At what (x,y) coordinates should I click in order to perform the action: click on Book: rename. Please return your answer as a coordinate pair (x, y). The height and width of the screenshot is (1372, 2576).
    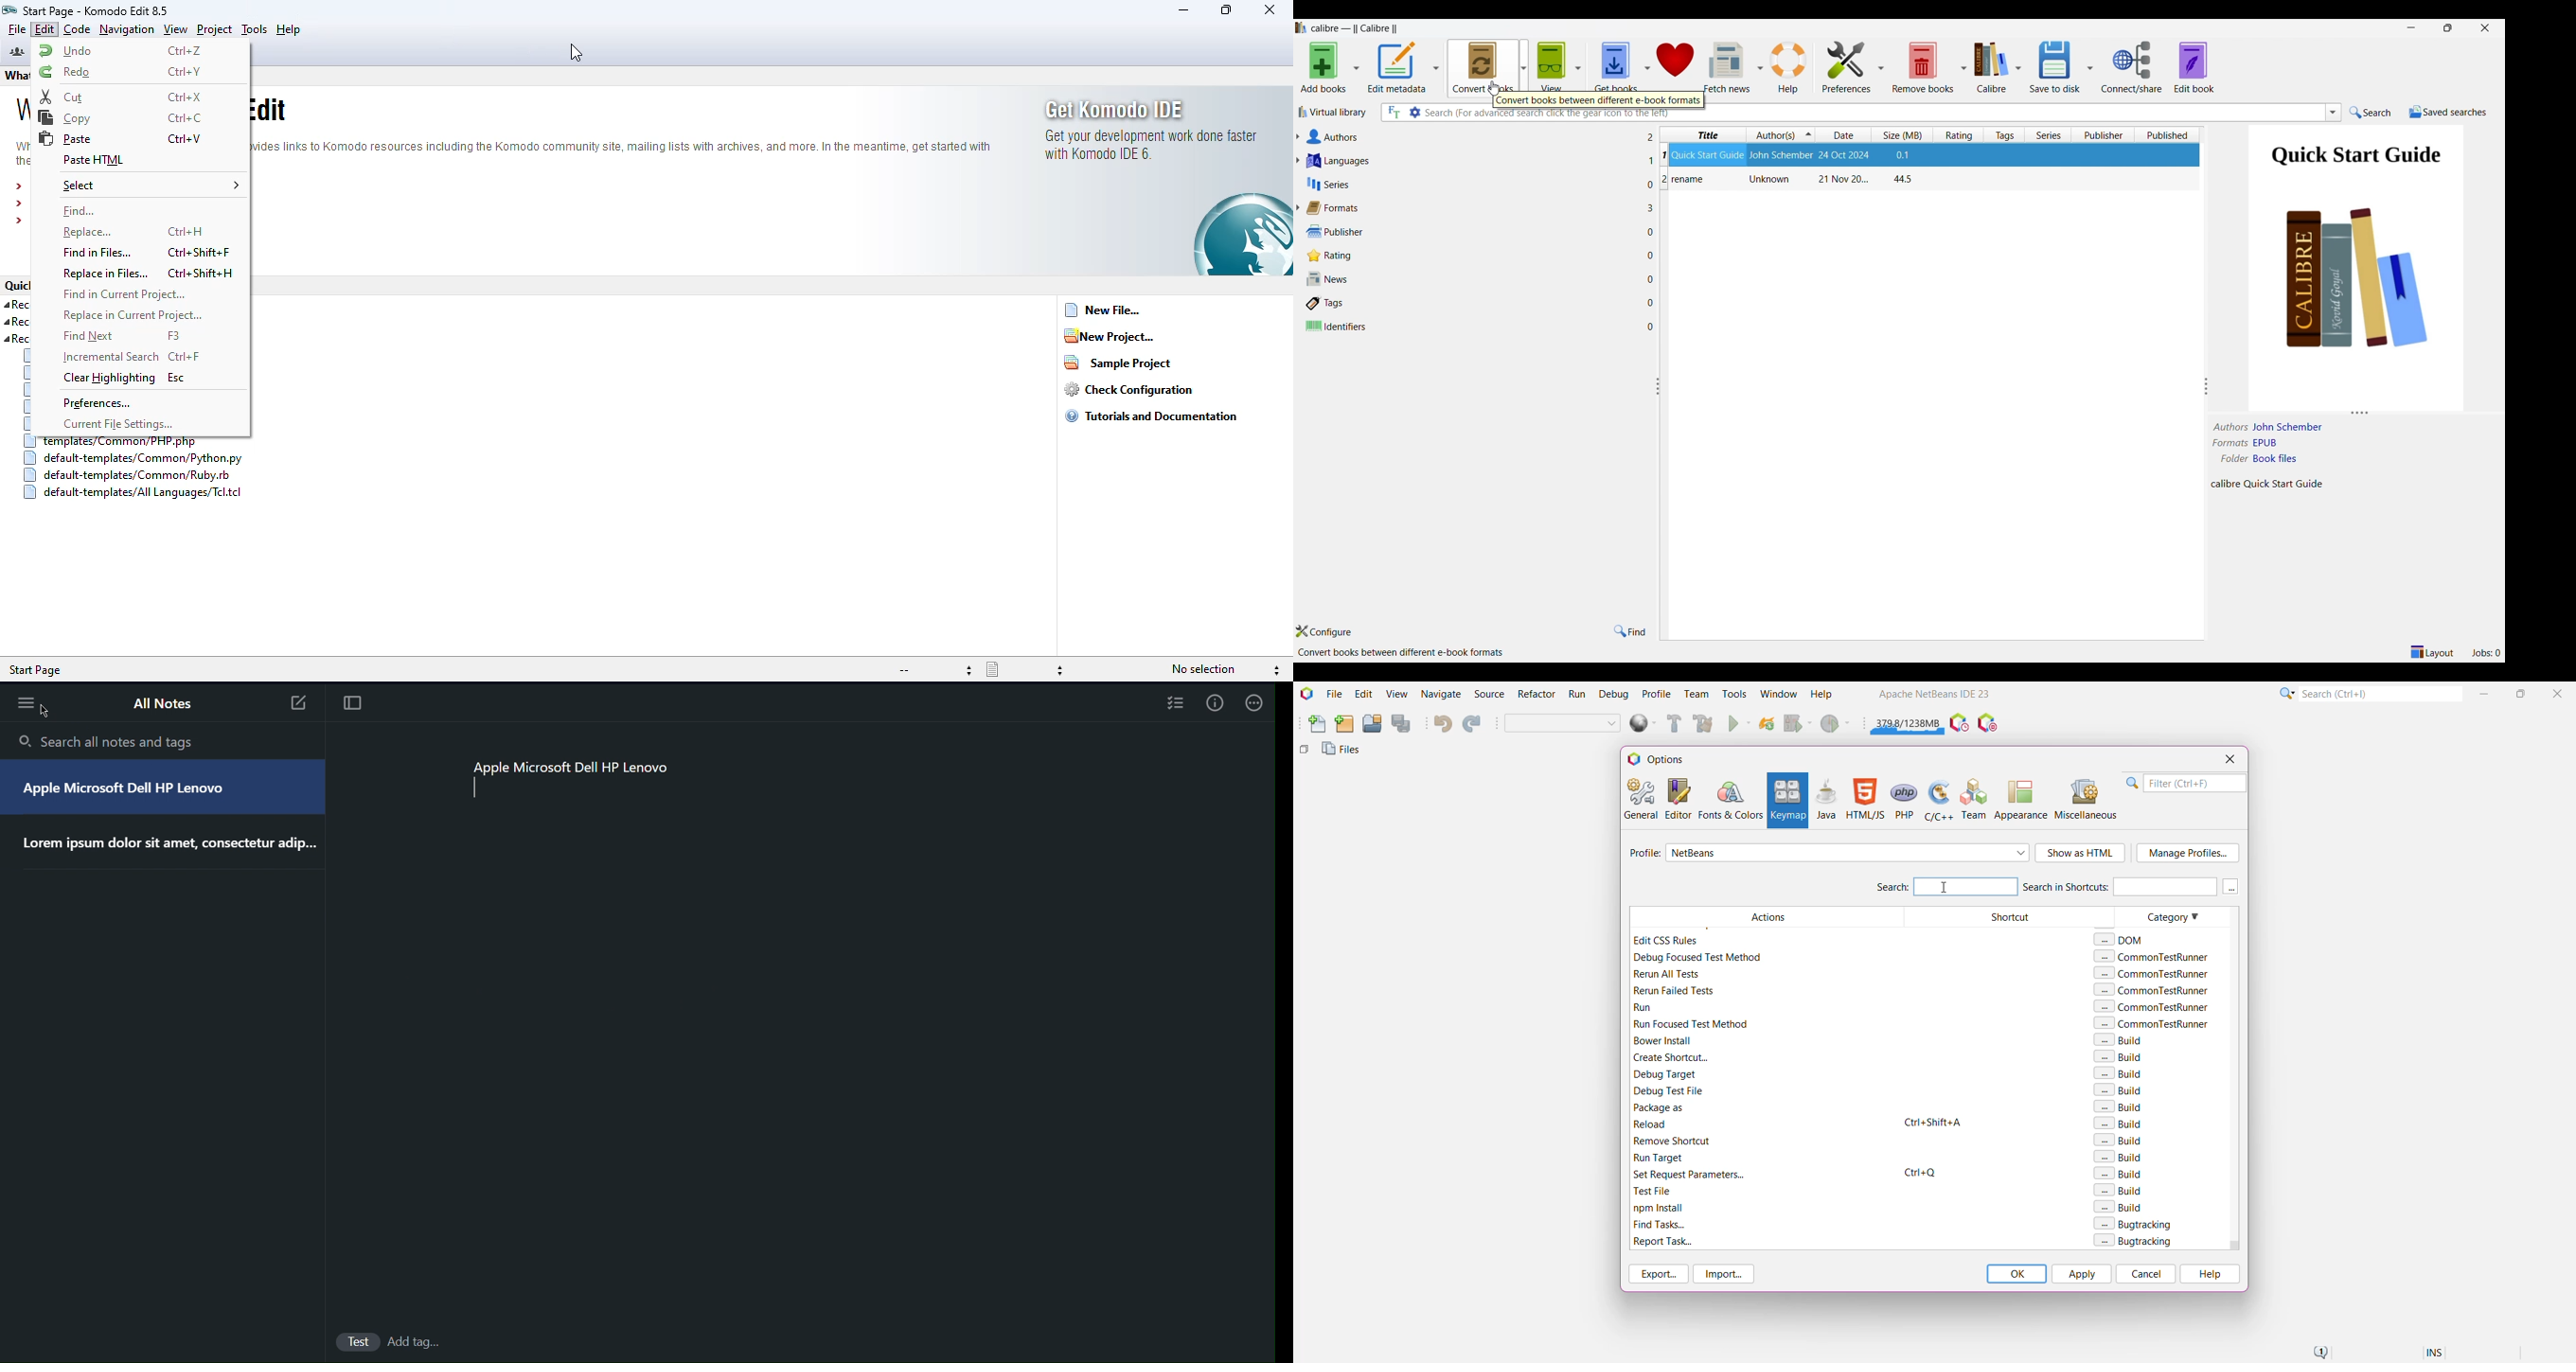
    Looking at the image, I should click on (1791, 180).